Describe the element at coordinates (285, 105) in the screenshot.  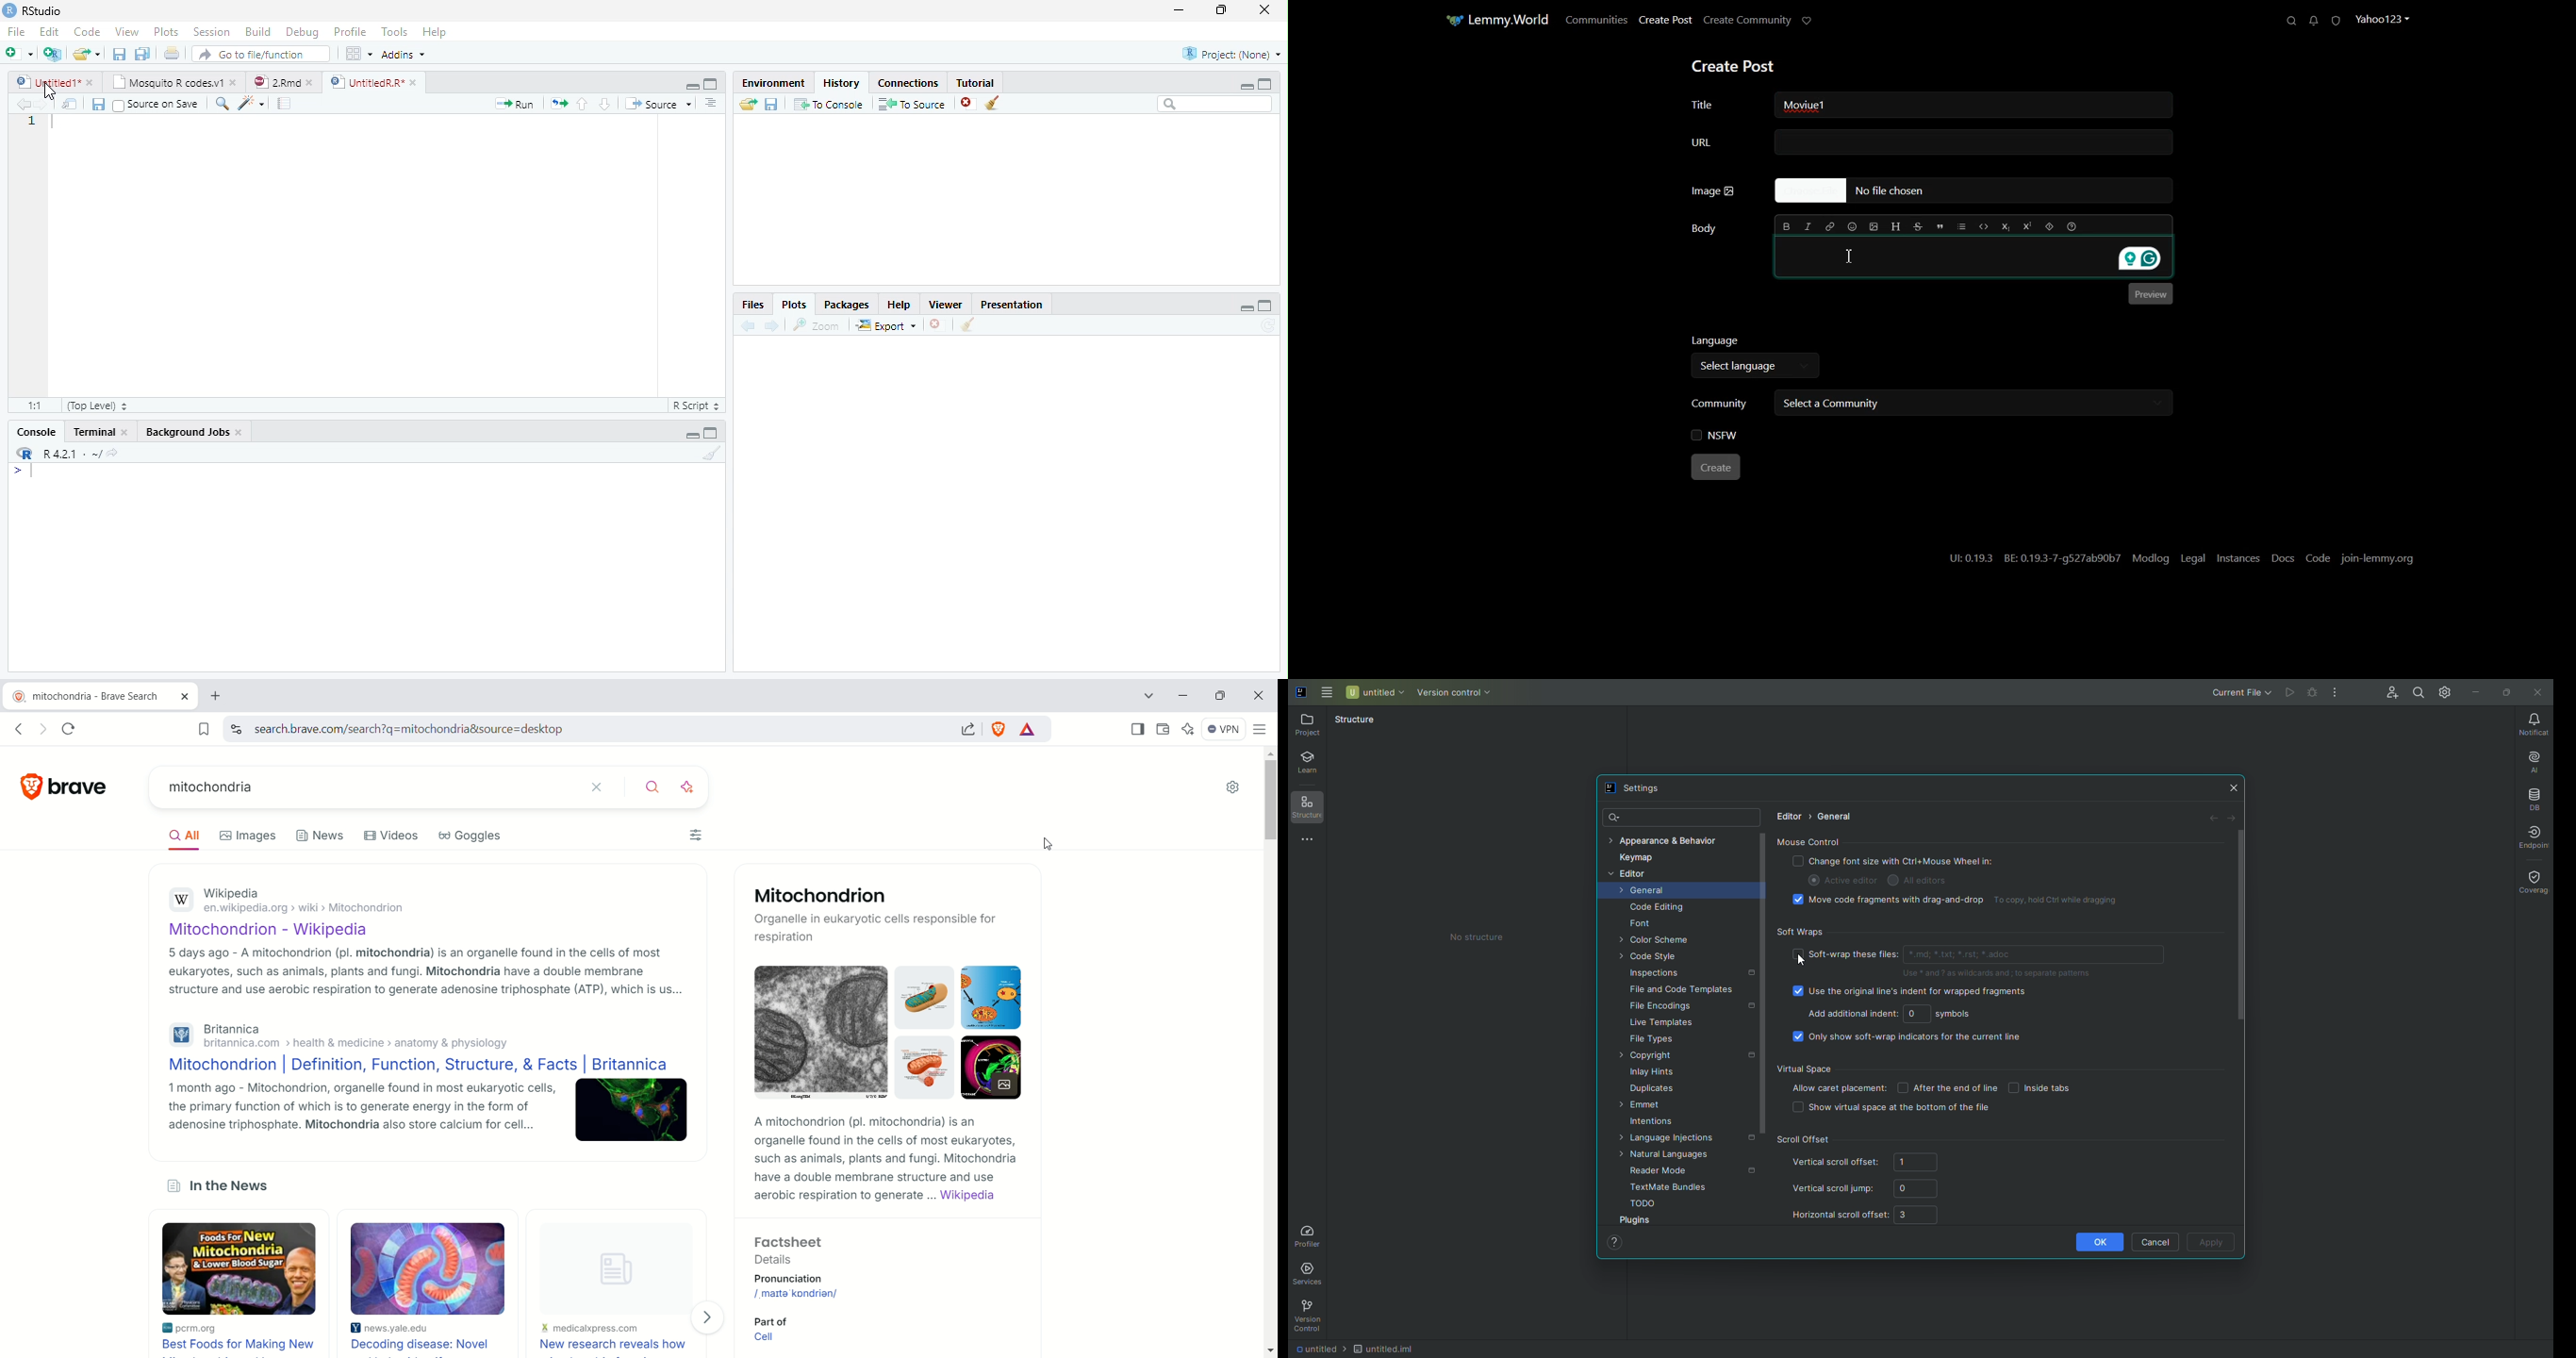
I see `compile report` at that location.